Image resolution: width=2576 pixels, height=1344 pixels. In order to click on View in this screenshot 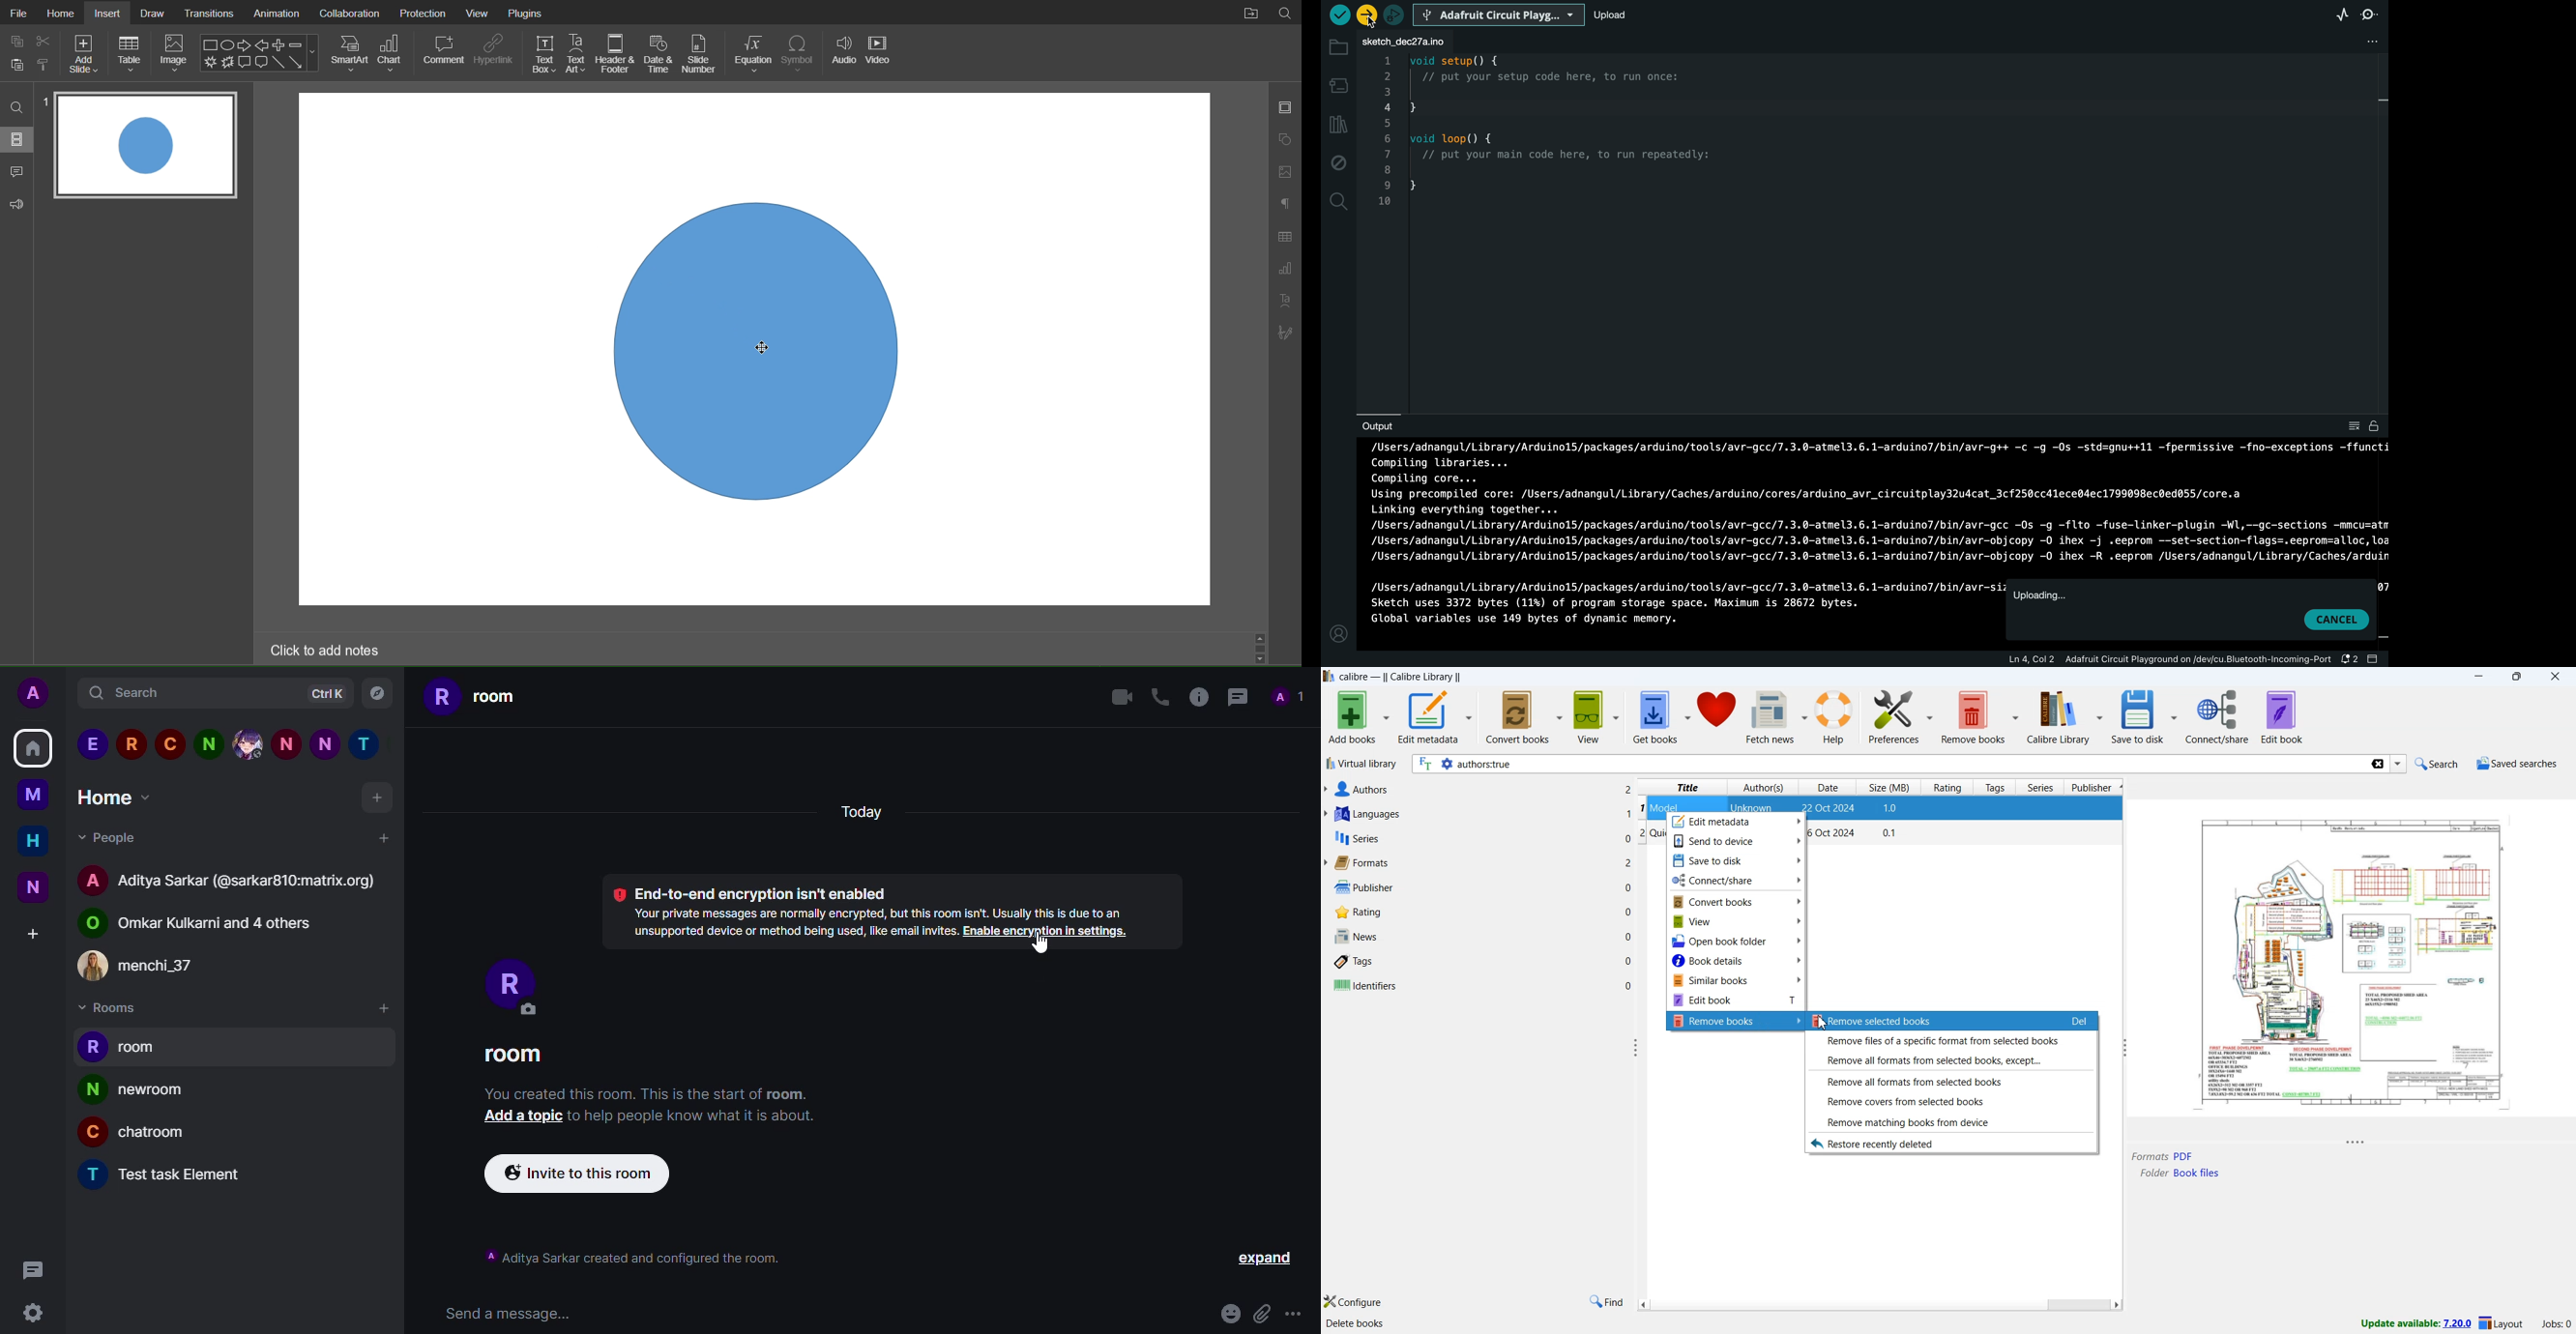, I will do `click(1738, 921)`.